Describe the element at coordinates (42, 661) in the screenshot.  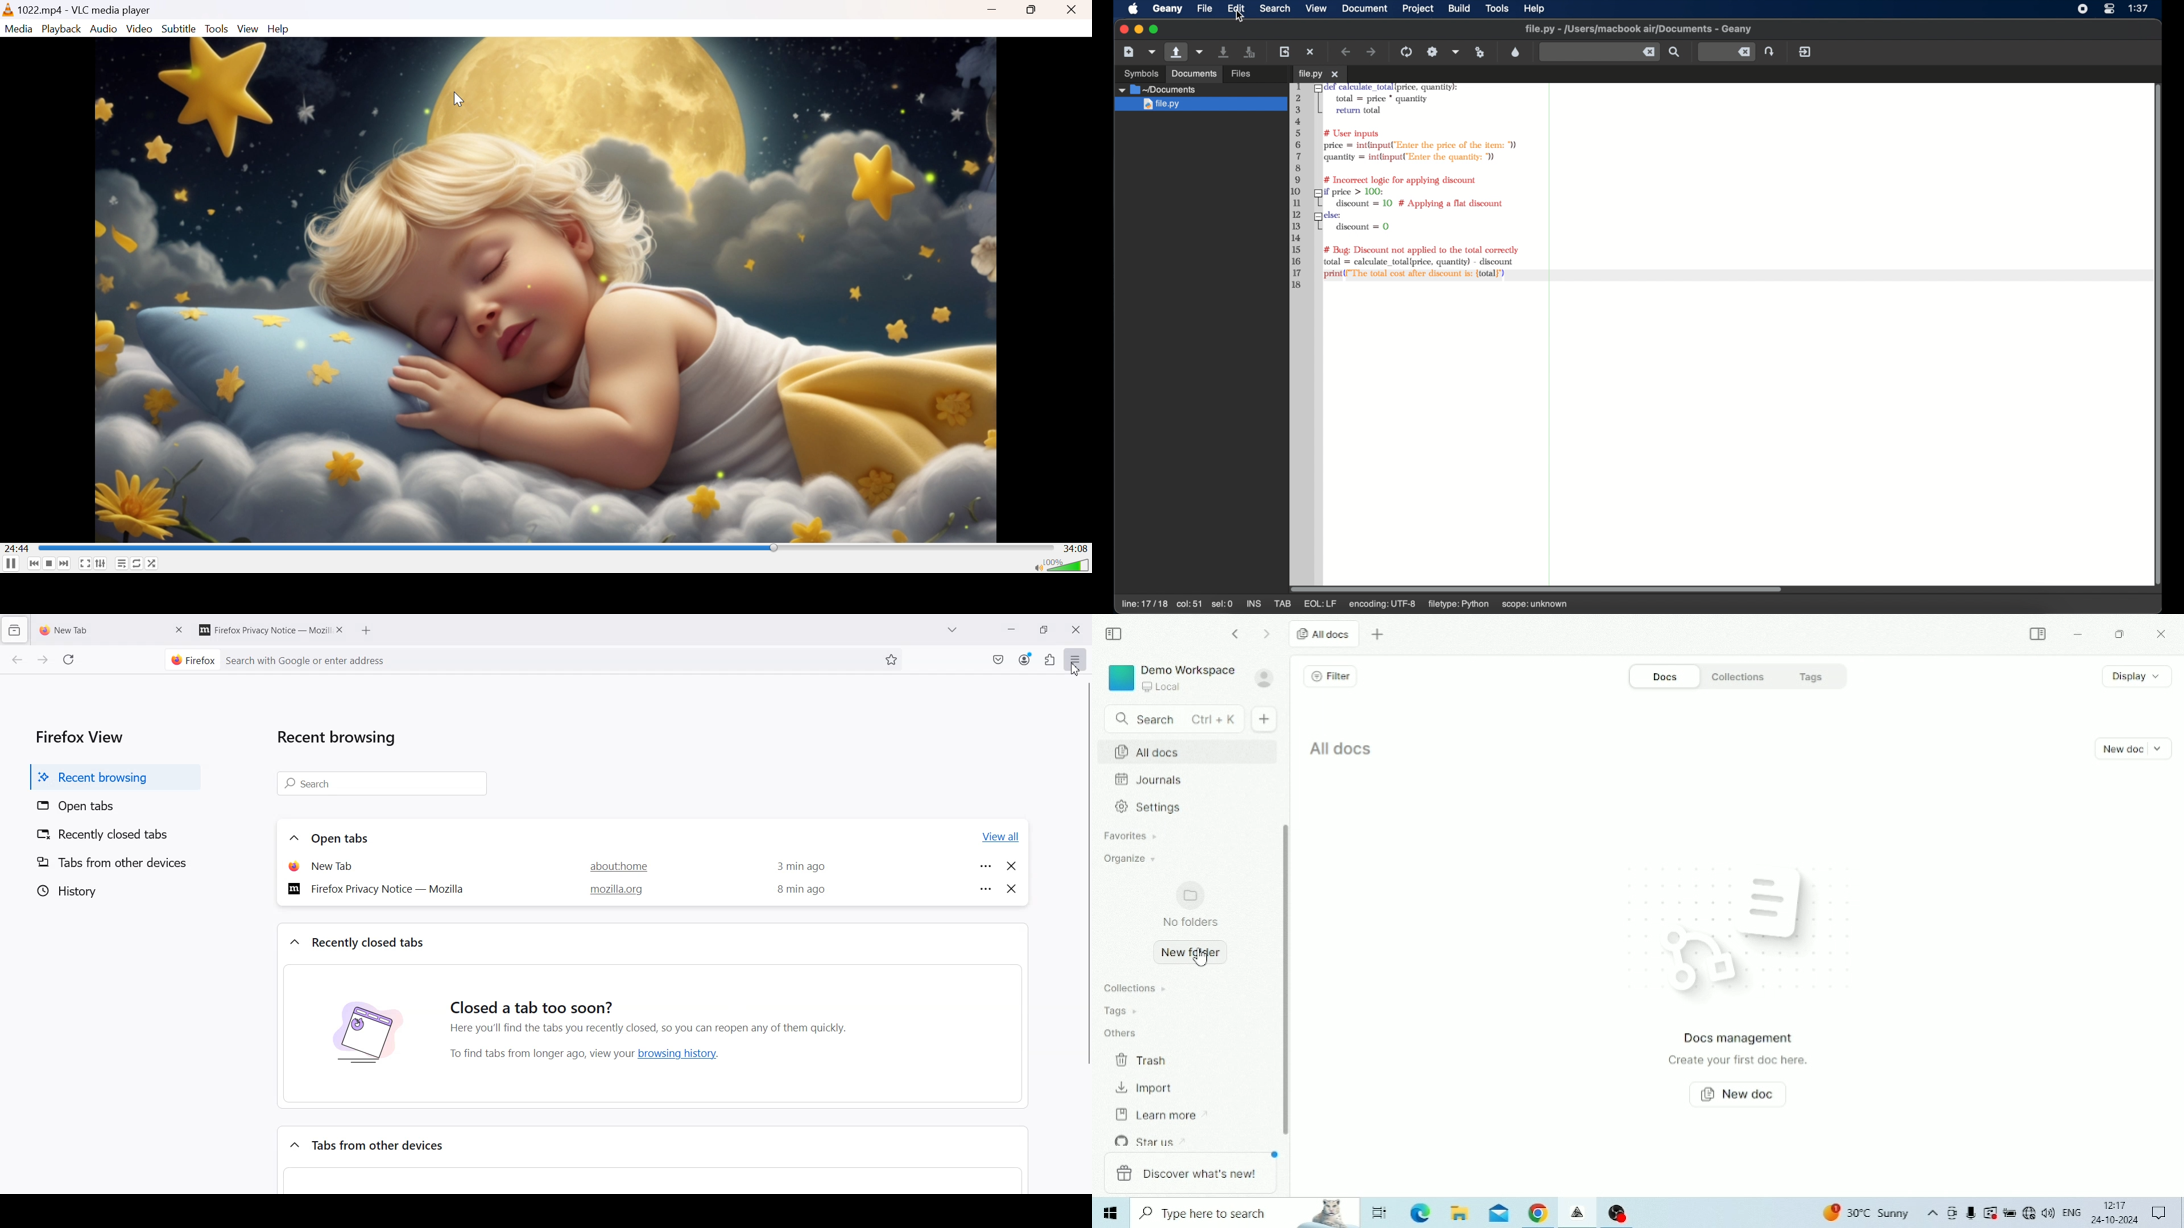
I see `Forward` at that location.